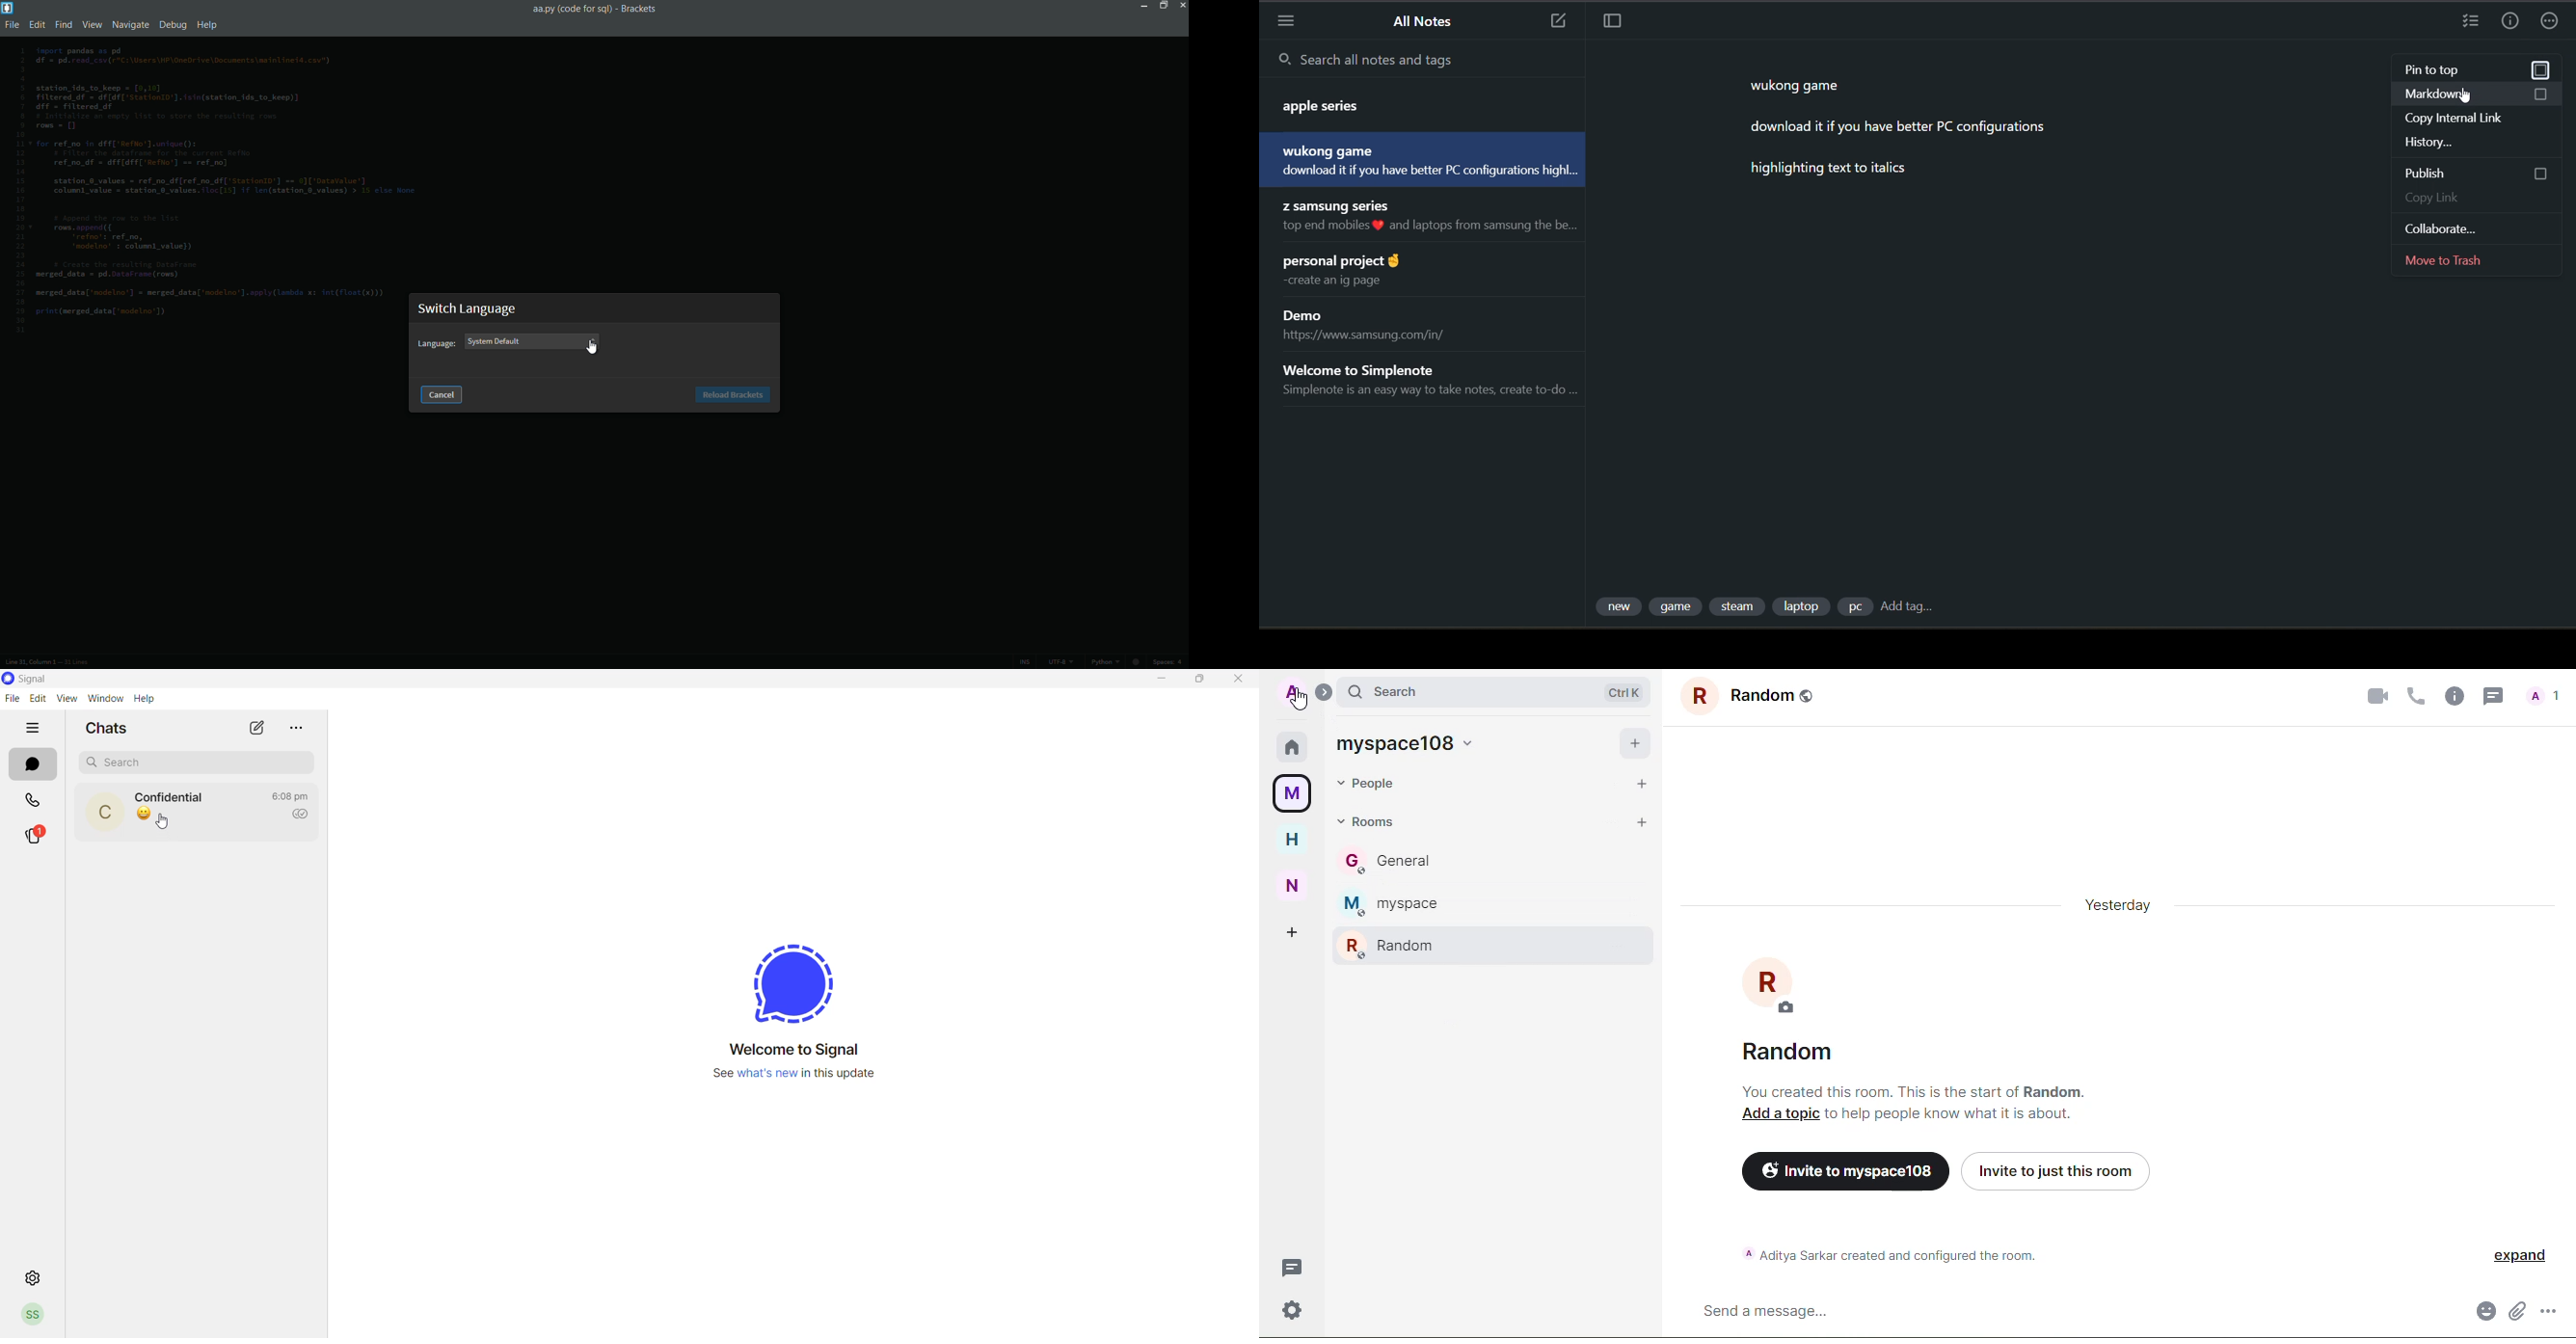 The image size is (2576, 1344). What do you see at coordinates (2452, 693) in the screenshot?
I see `info` at bounding box center [2452, 693].